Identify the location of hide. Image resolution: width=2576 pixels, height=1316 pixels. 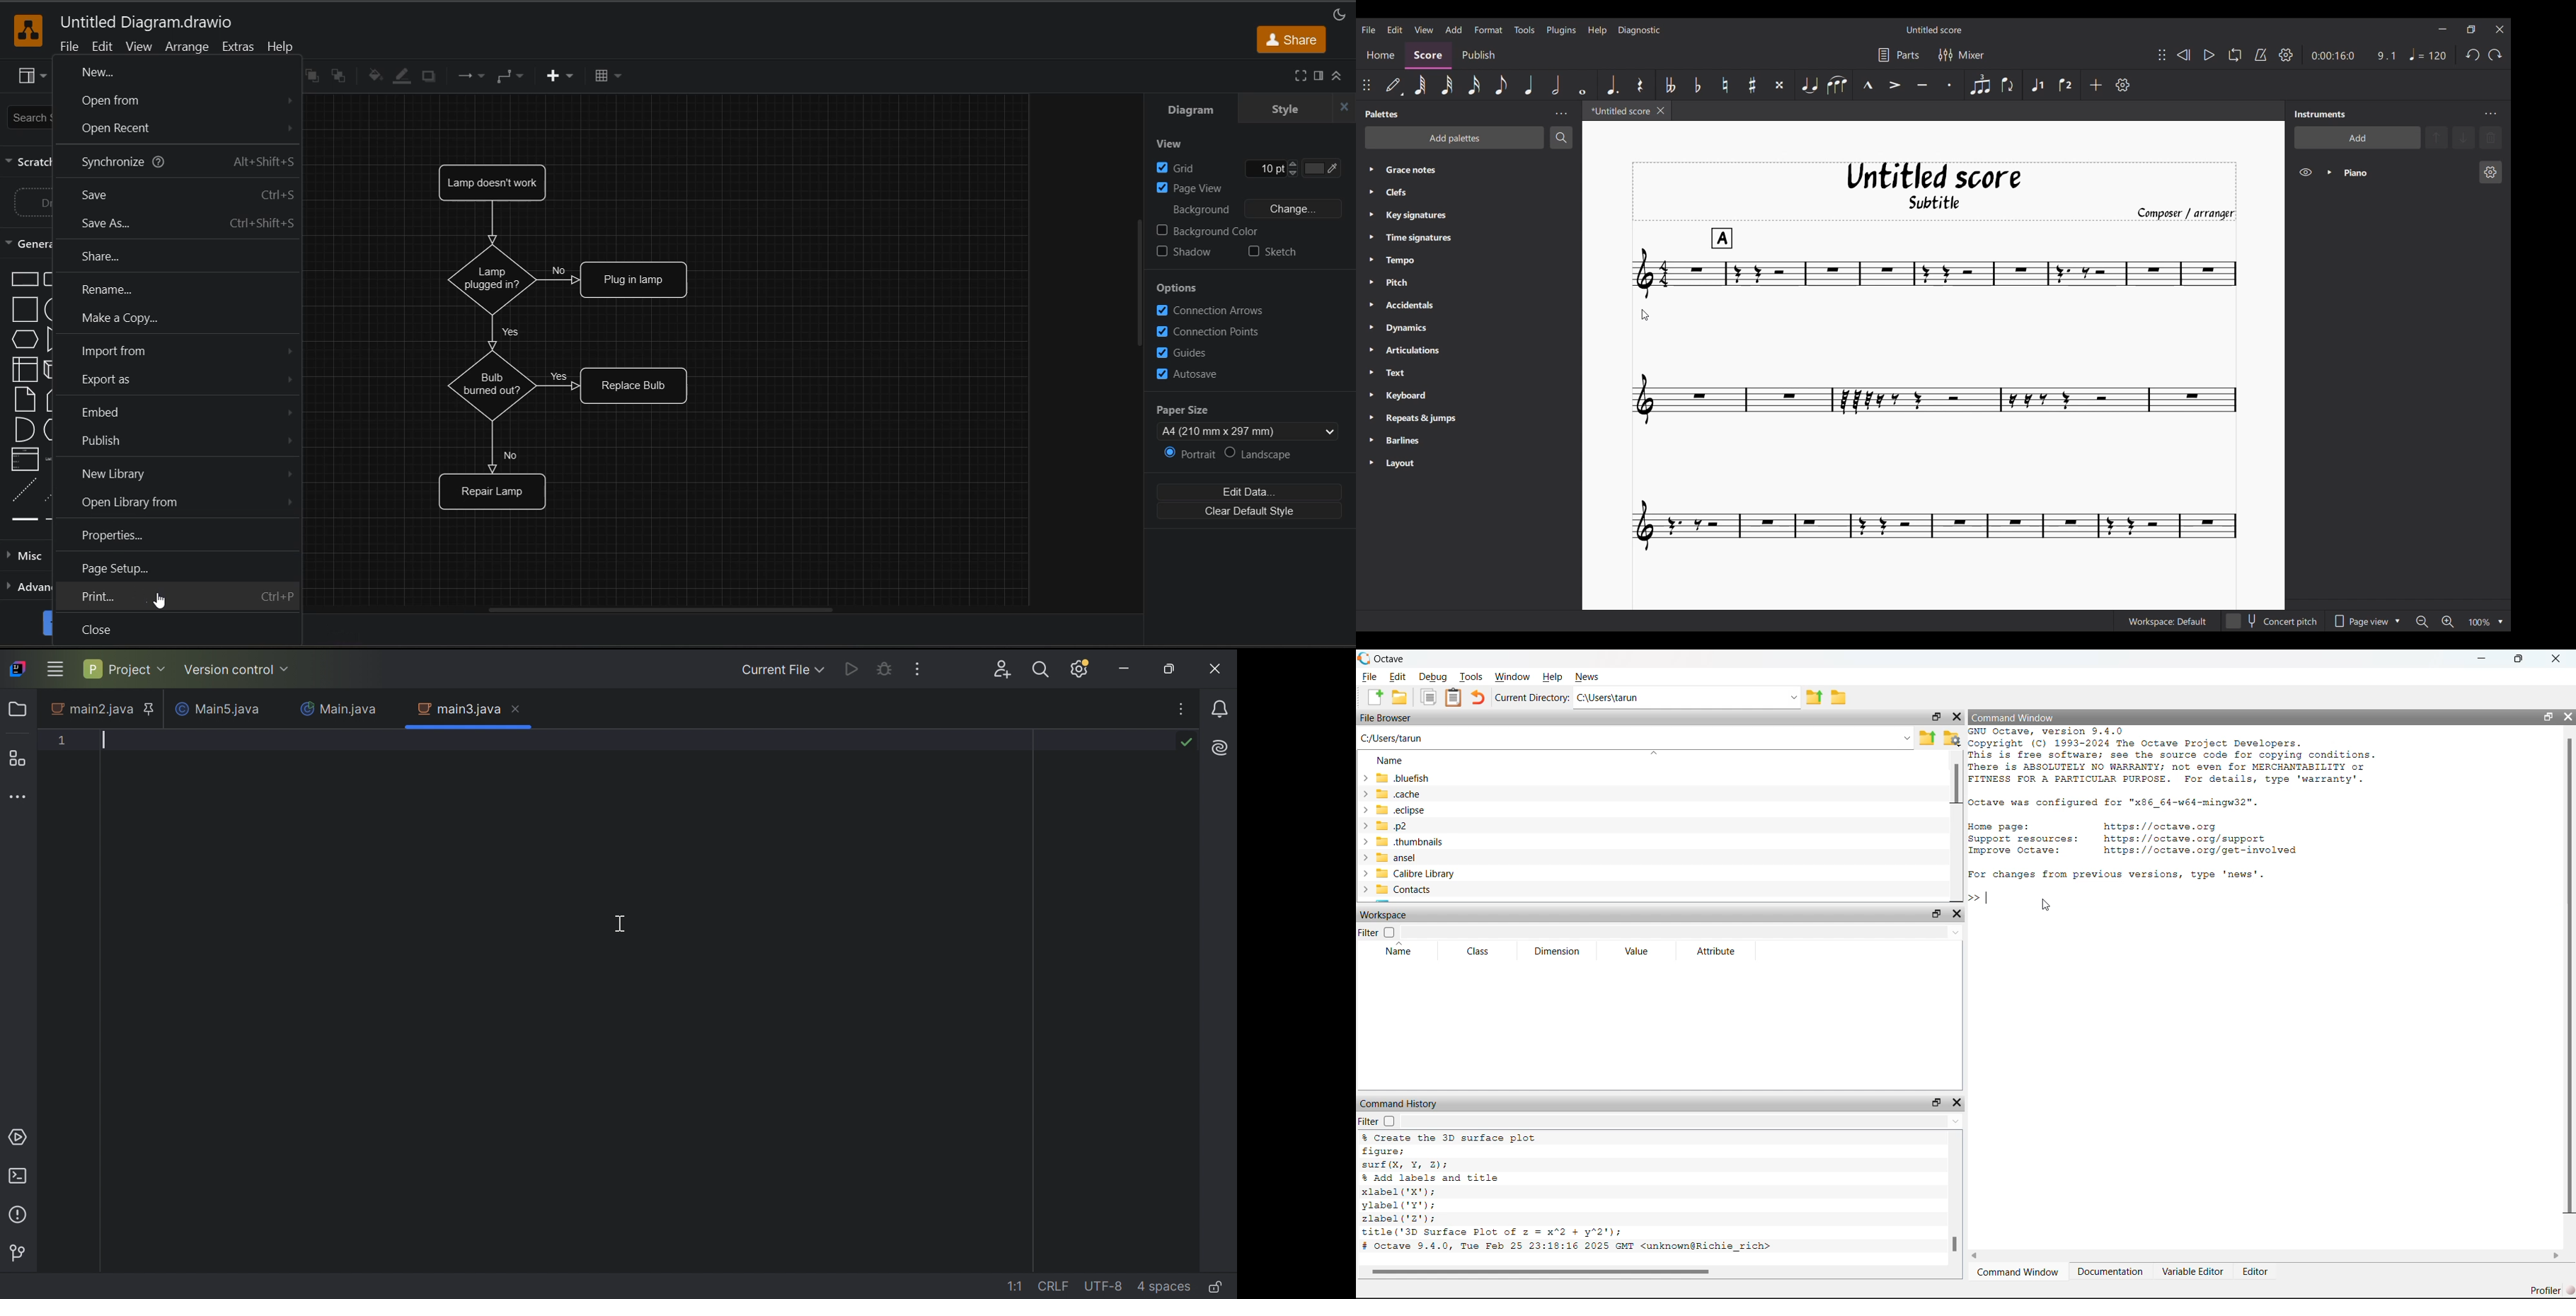
(1340, 107).